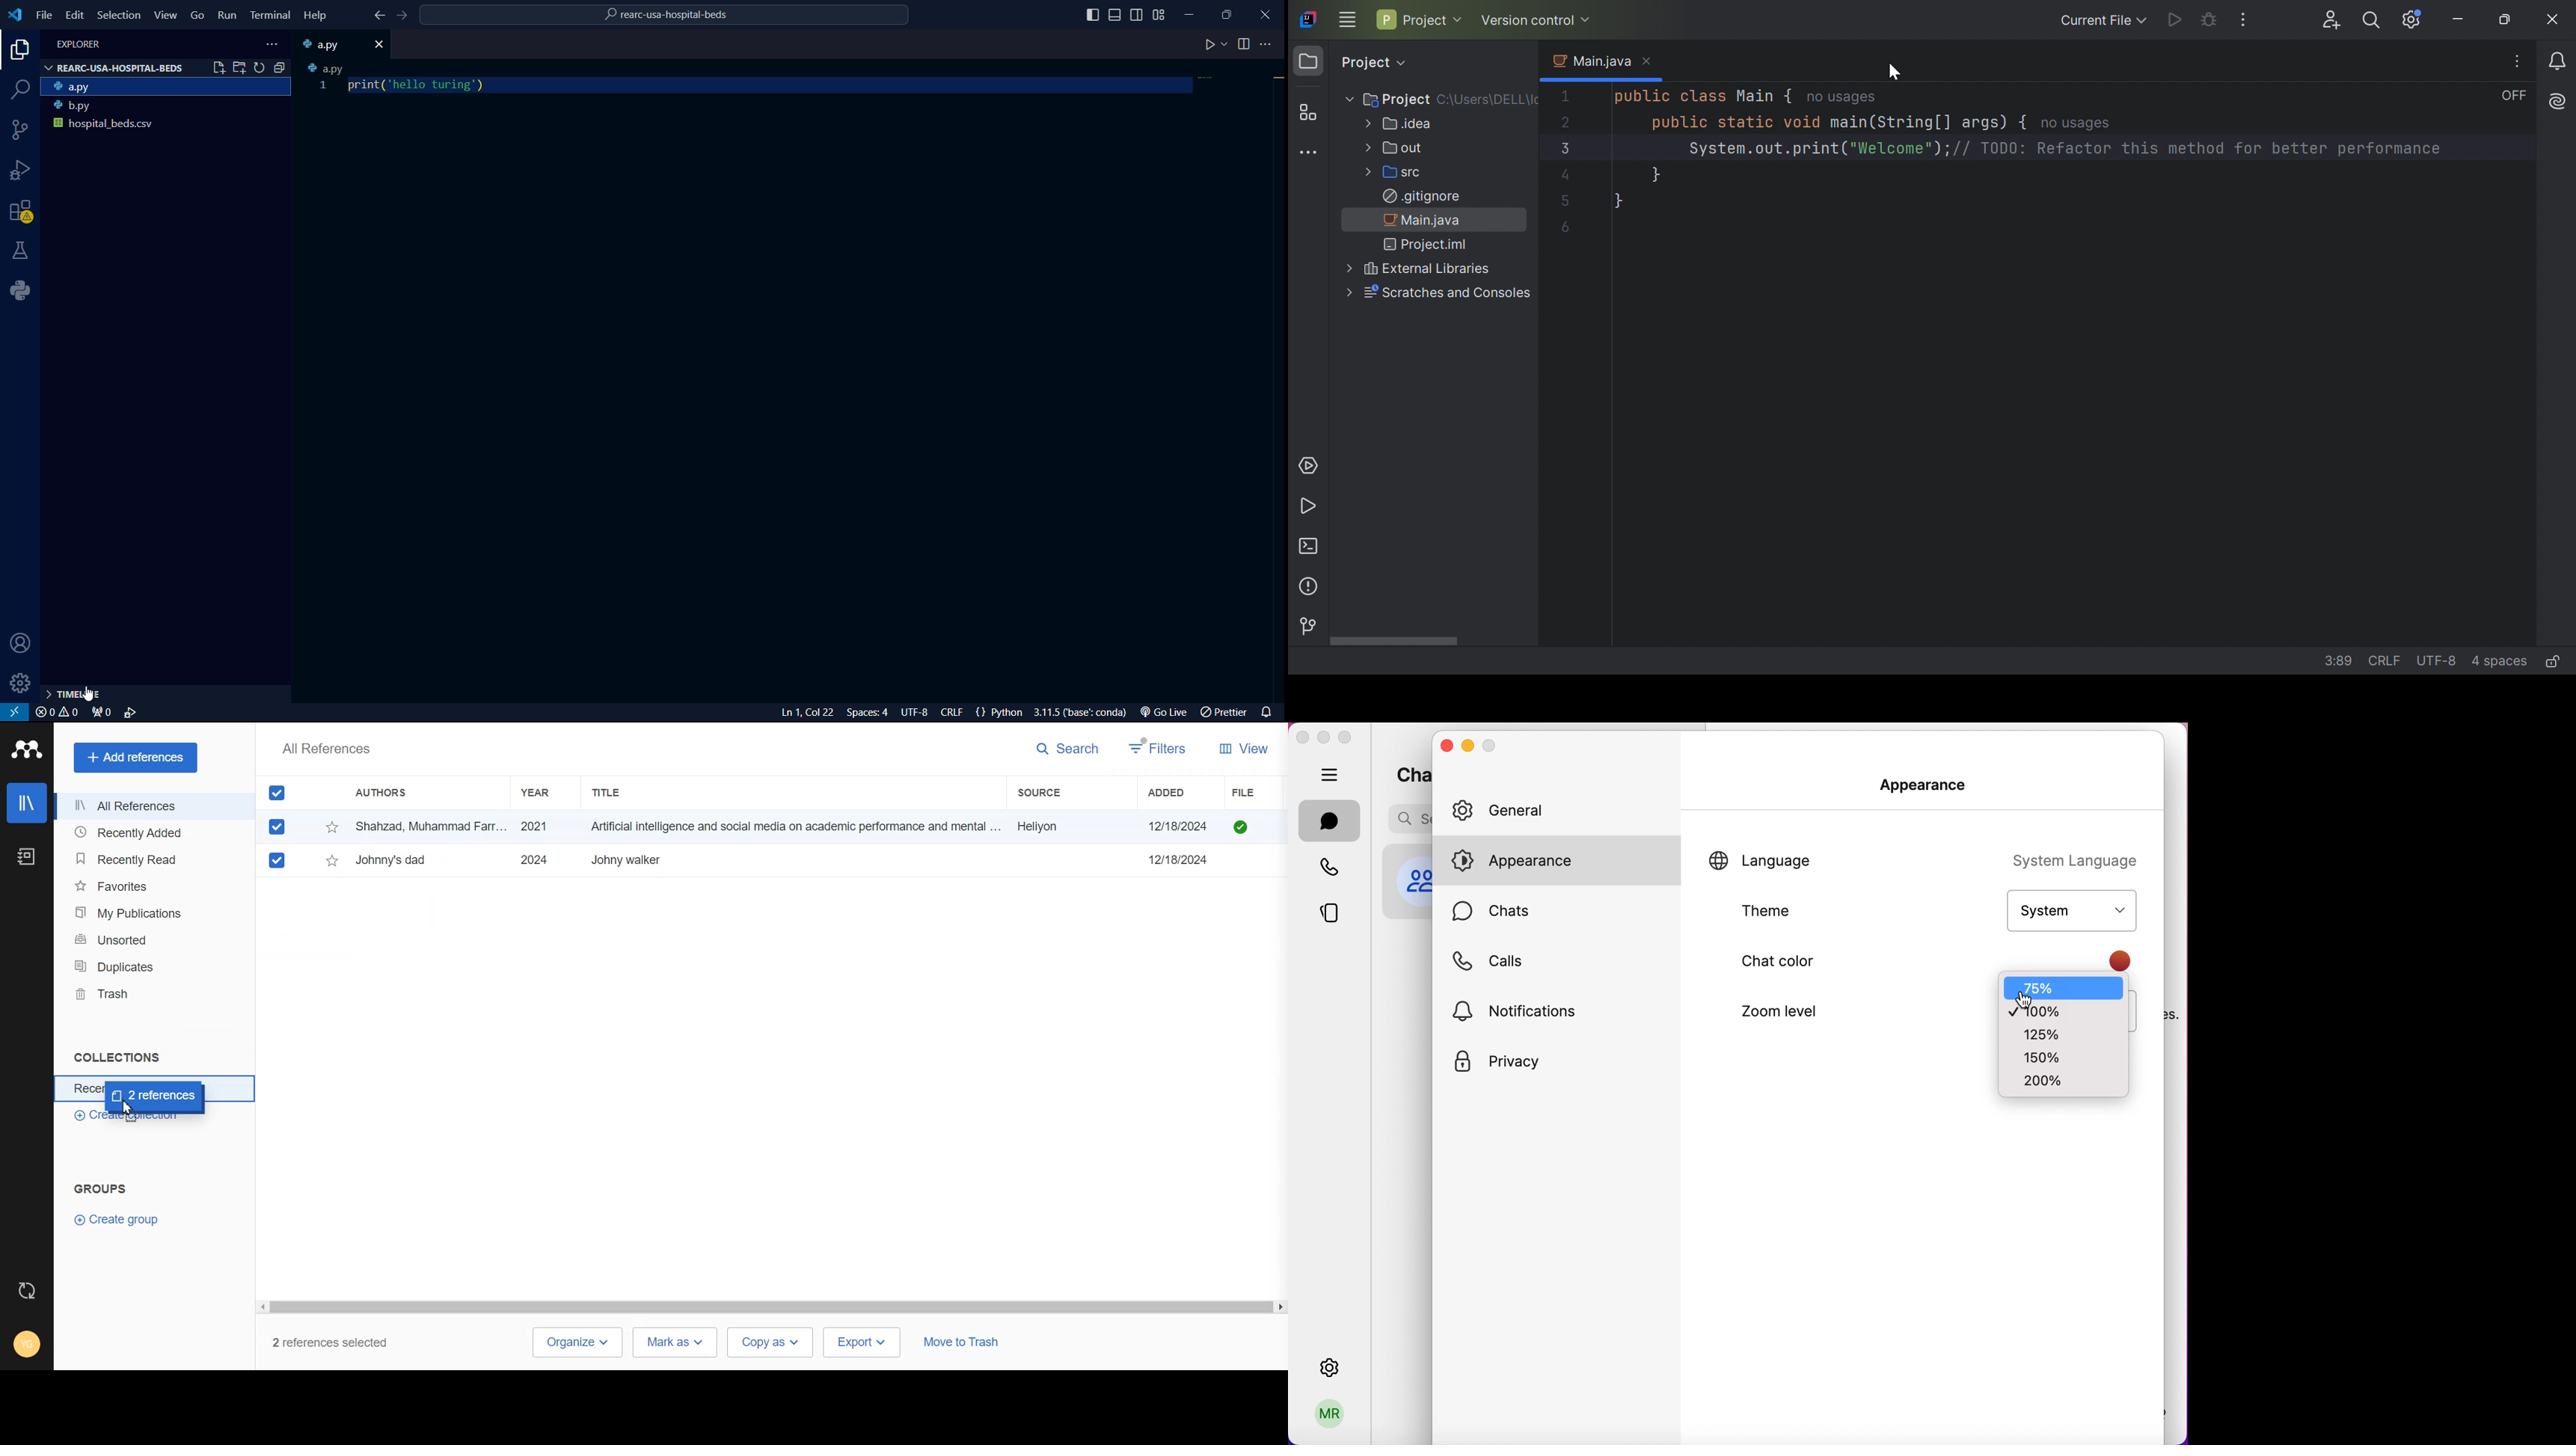 This screenshot has width=2576, height=1456. I want to click on Restore down, so click(2506, 20).